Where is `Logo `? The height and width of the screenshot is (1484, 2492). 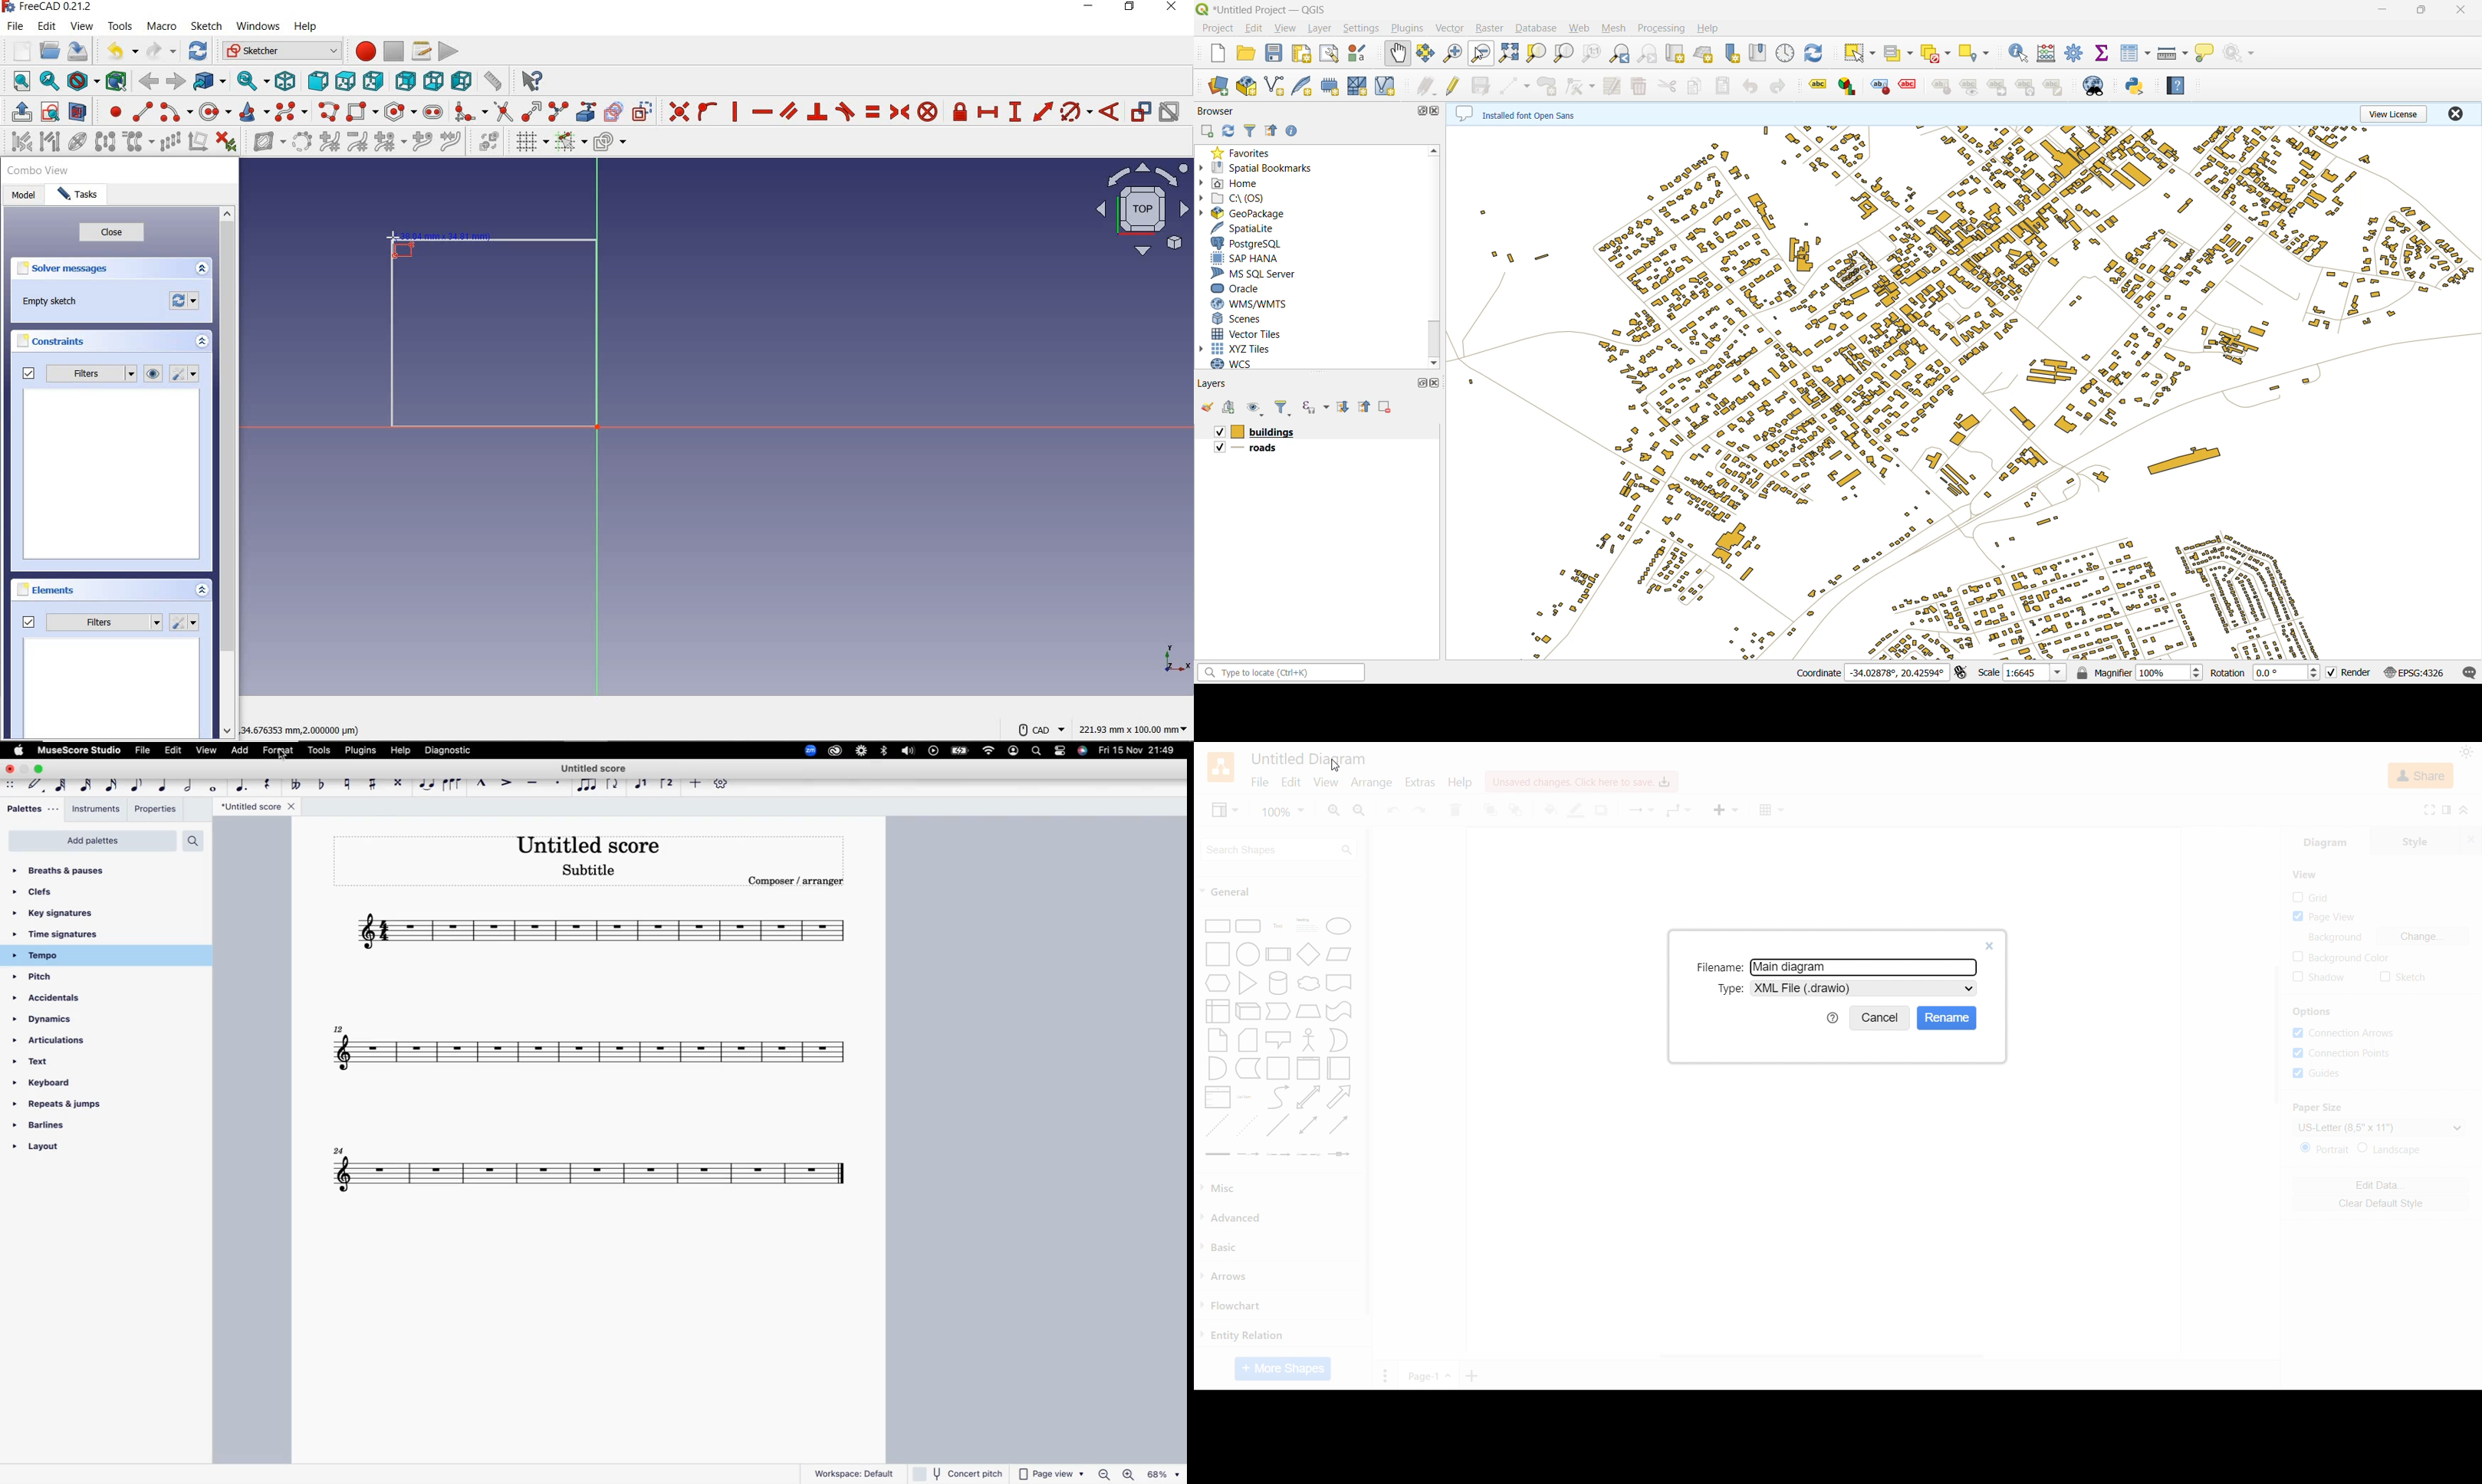
Logo  is located at coordinates (1221, 767).